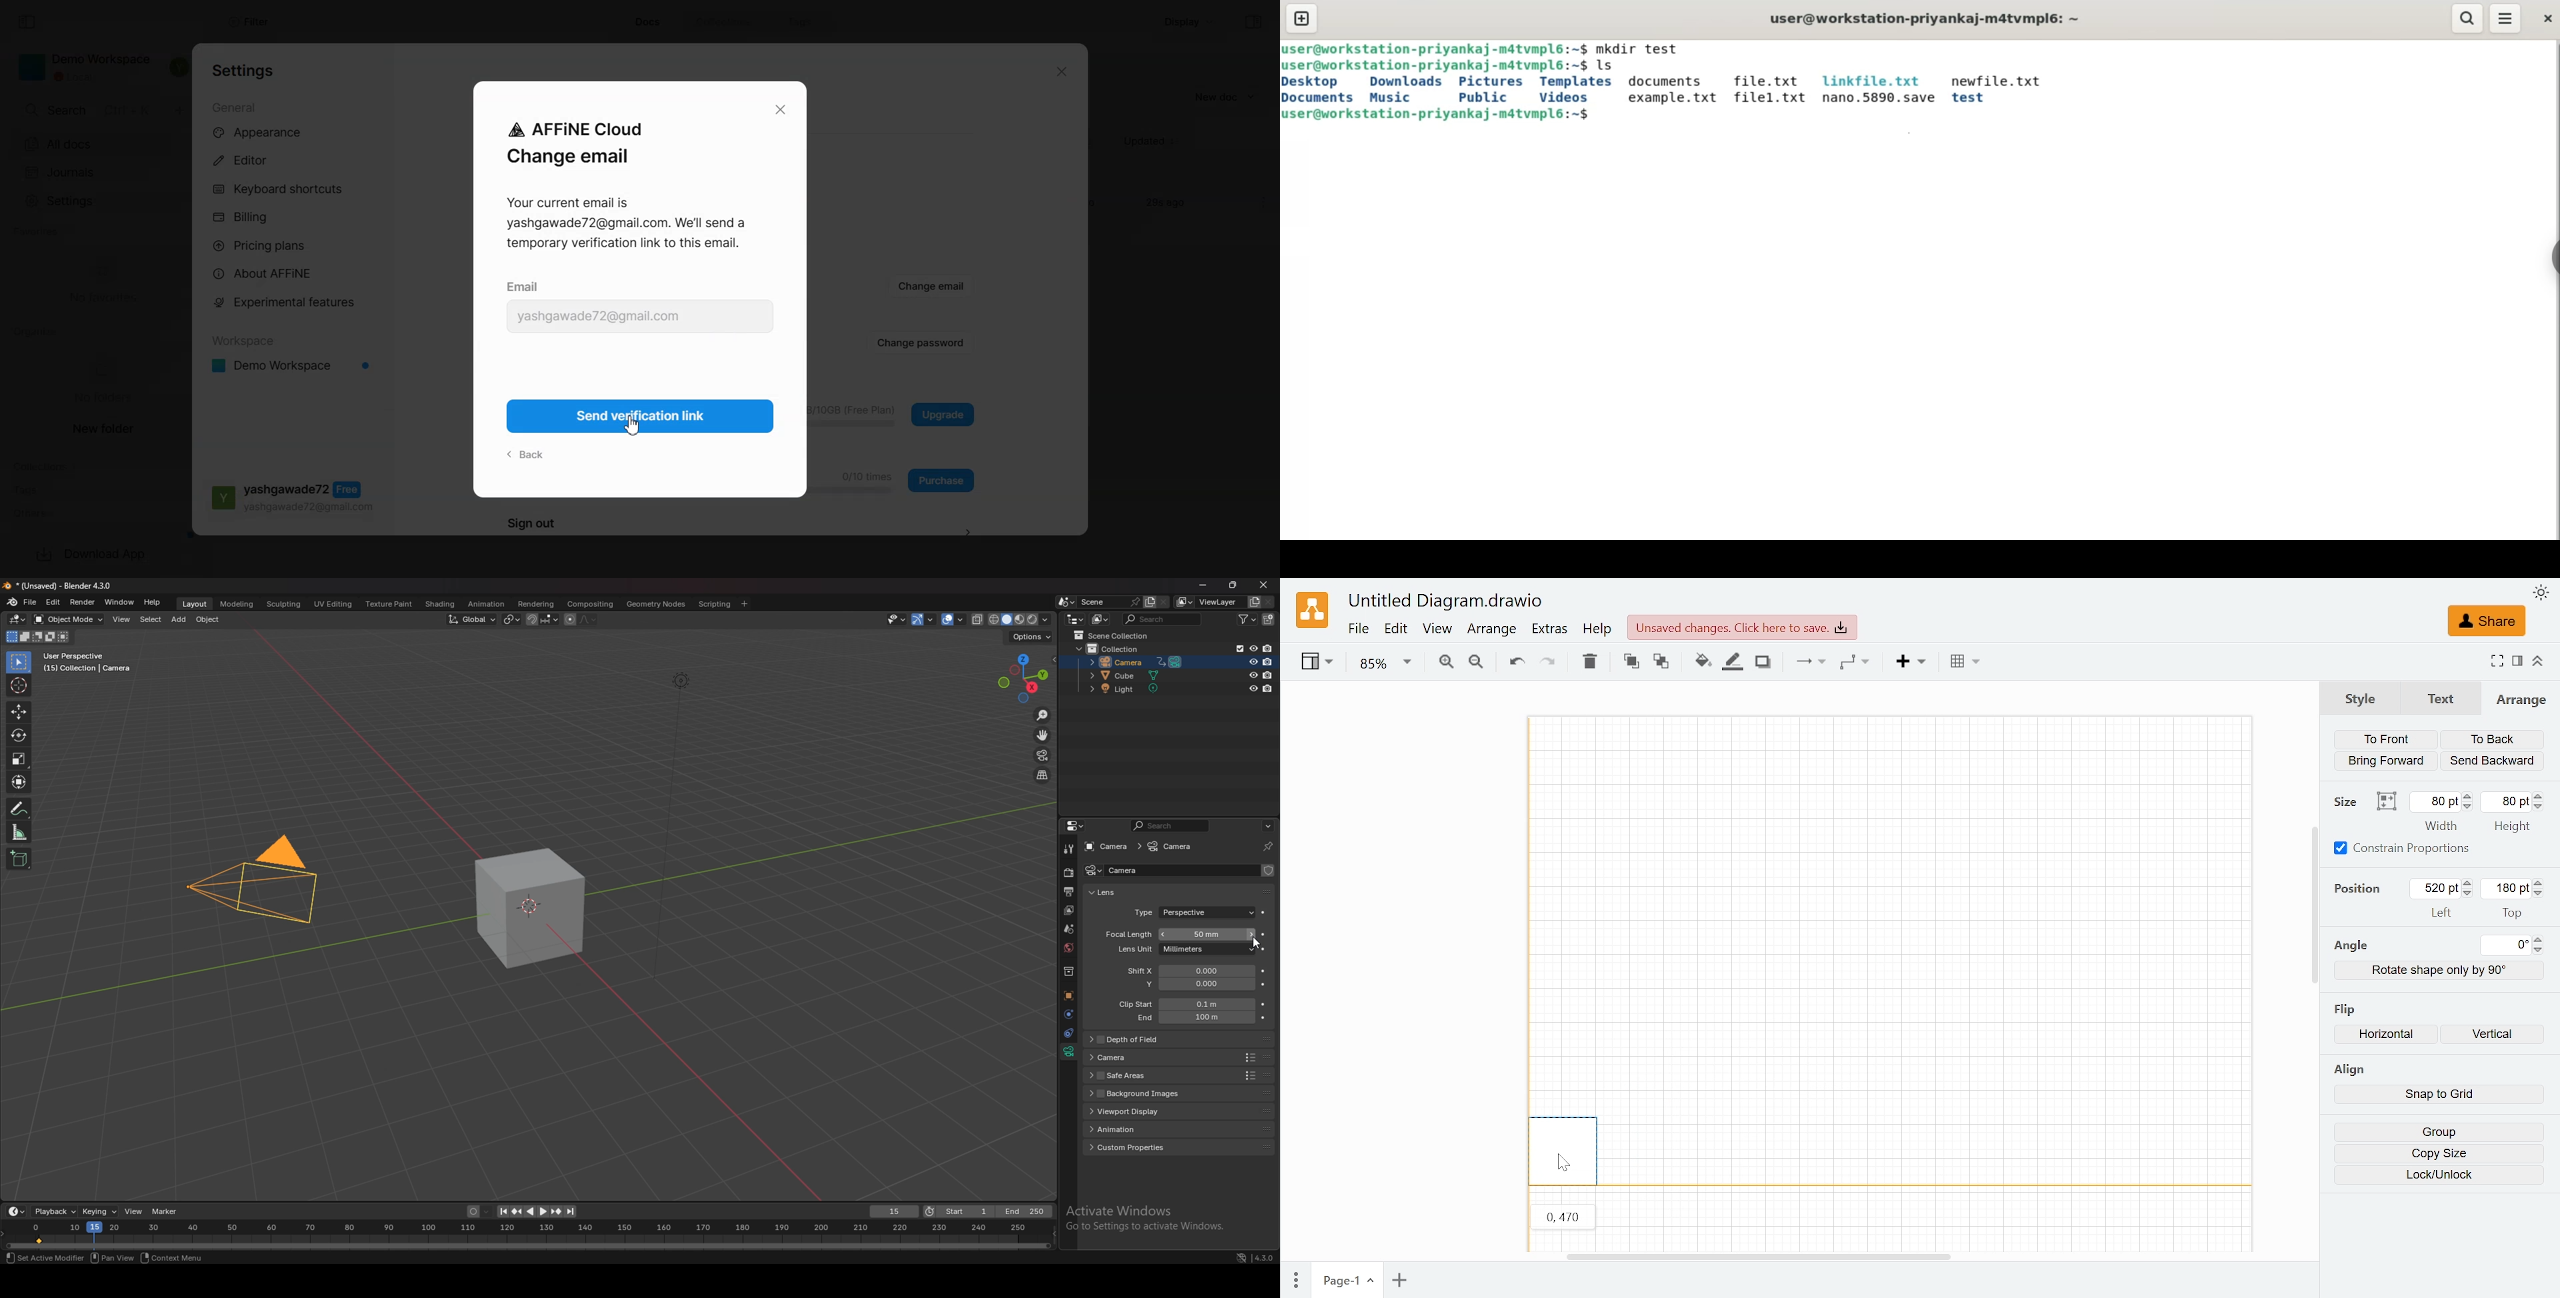  Describe the element at coordinates (1263, 1017) in the screenshot. I see `animate property` at that location.